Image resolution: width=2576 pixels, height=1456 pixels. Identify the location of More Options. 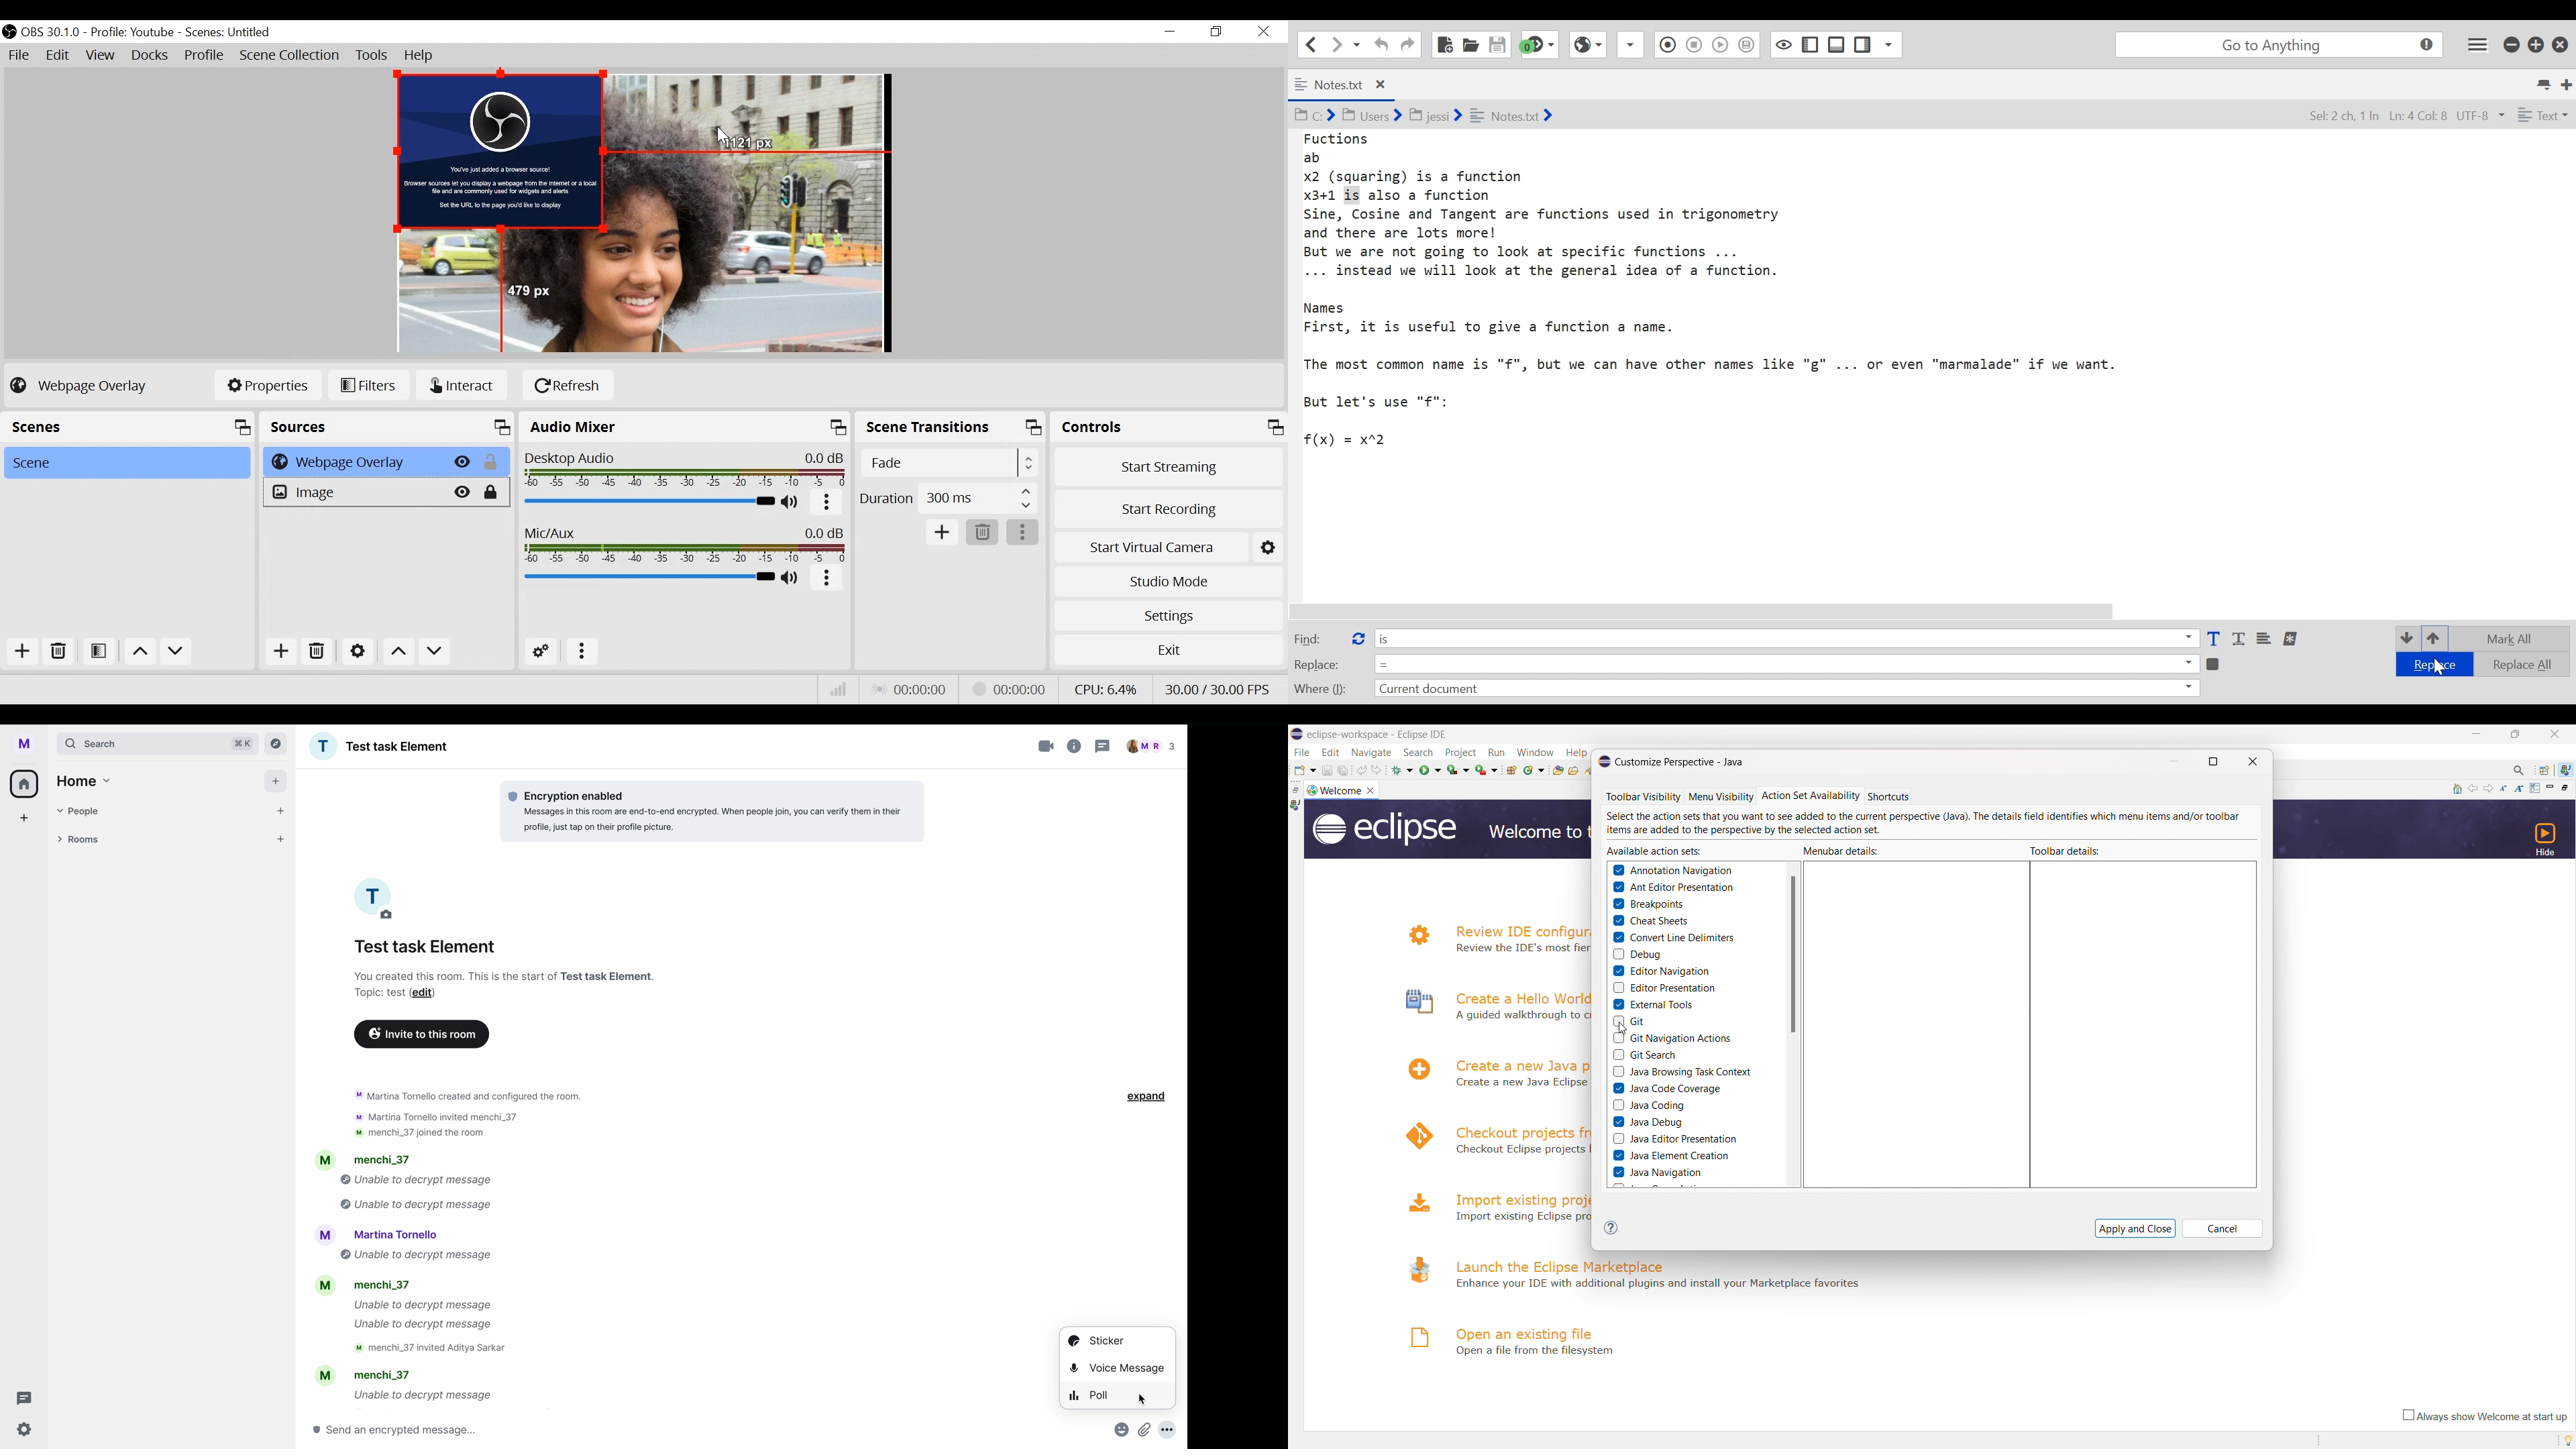
(828, 580).